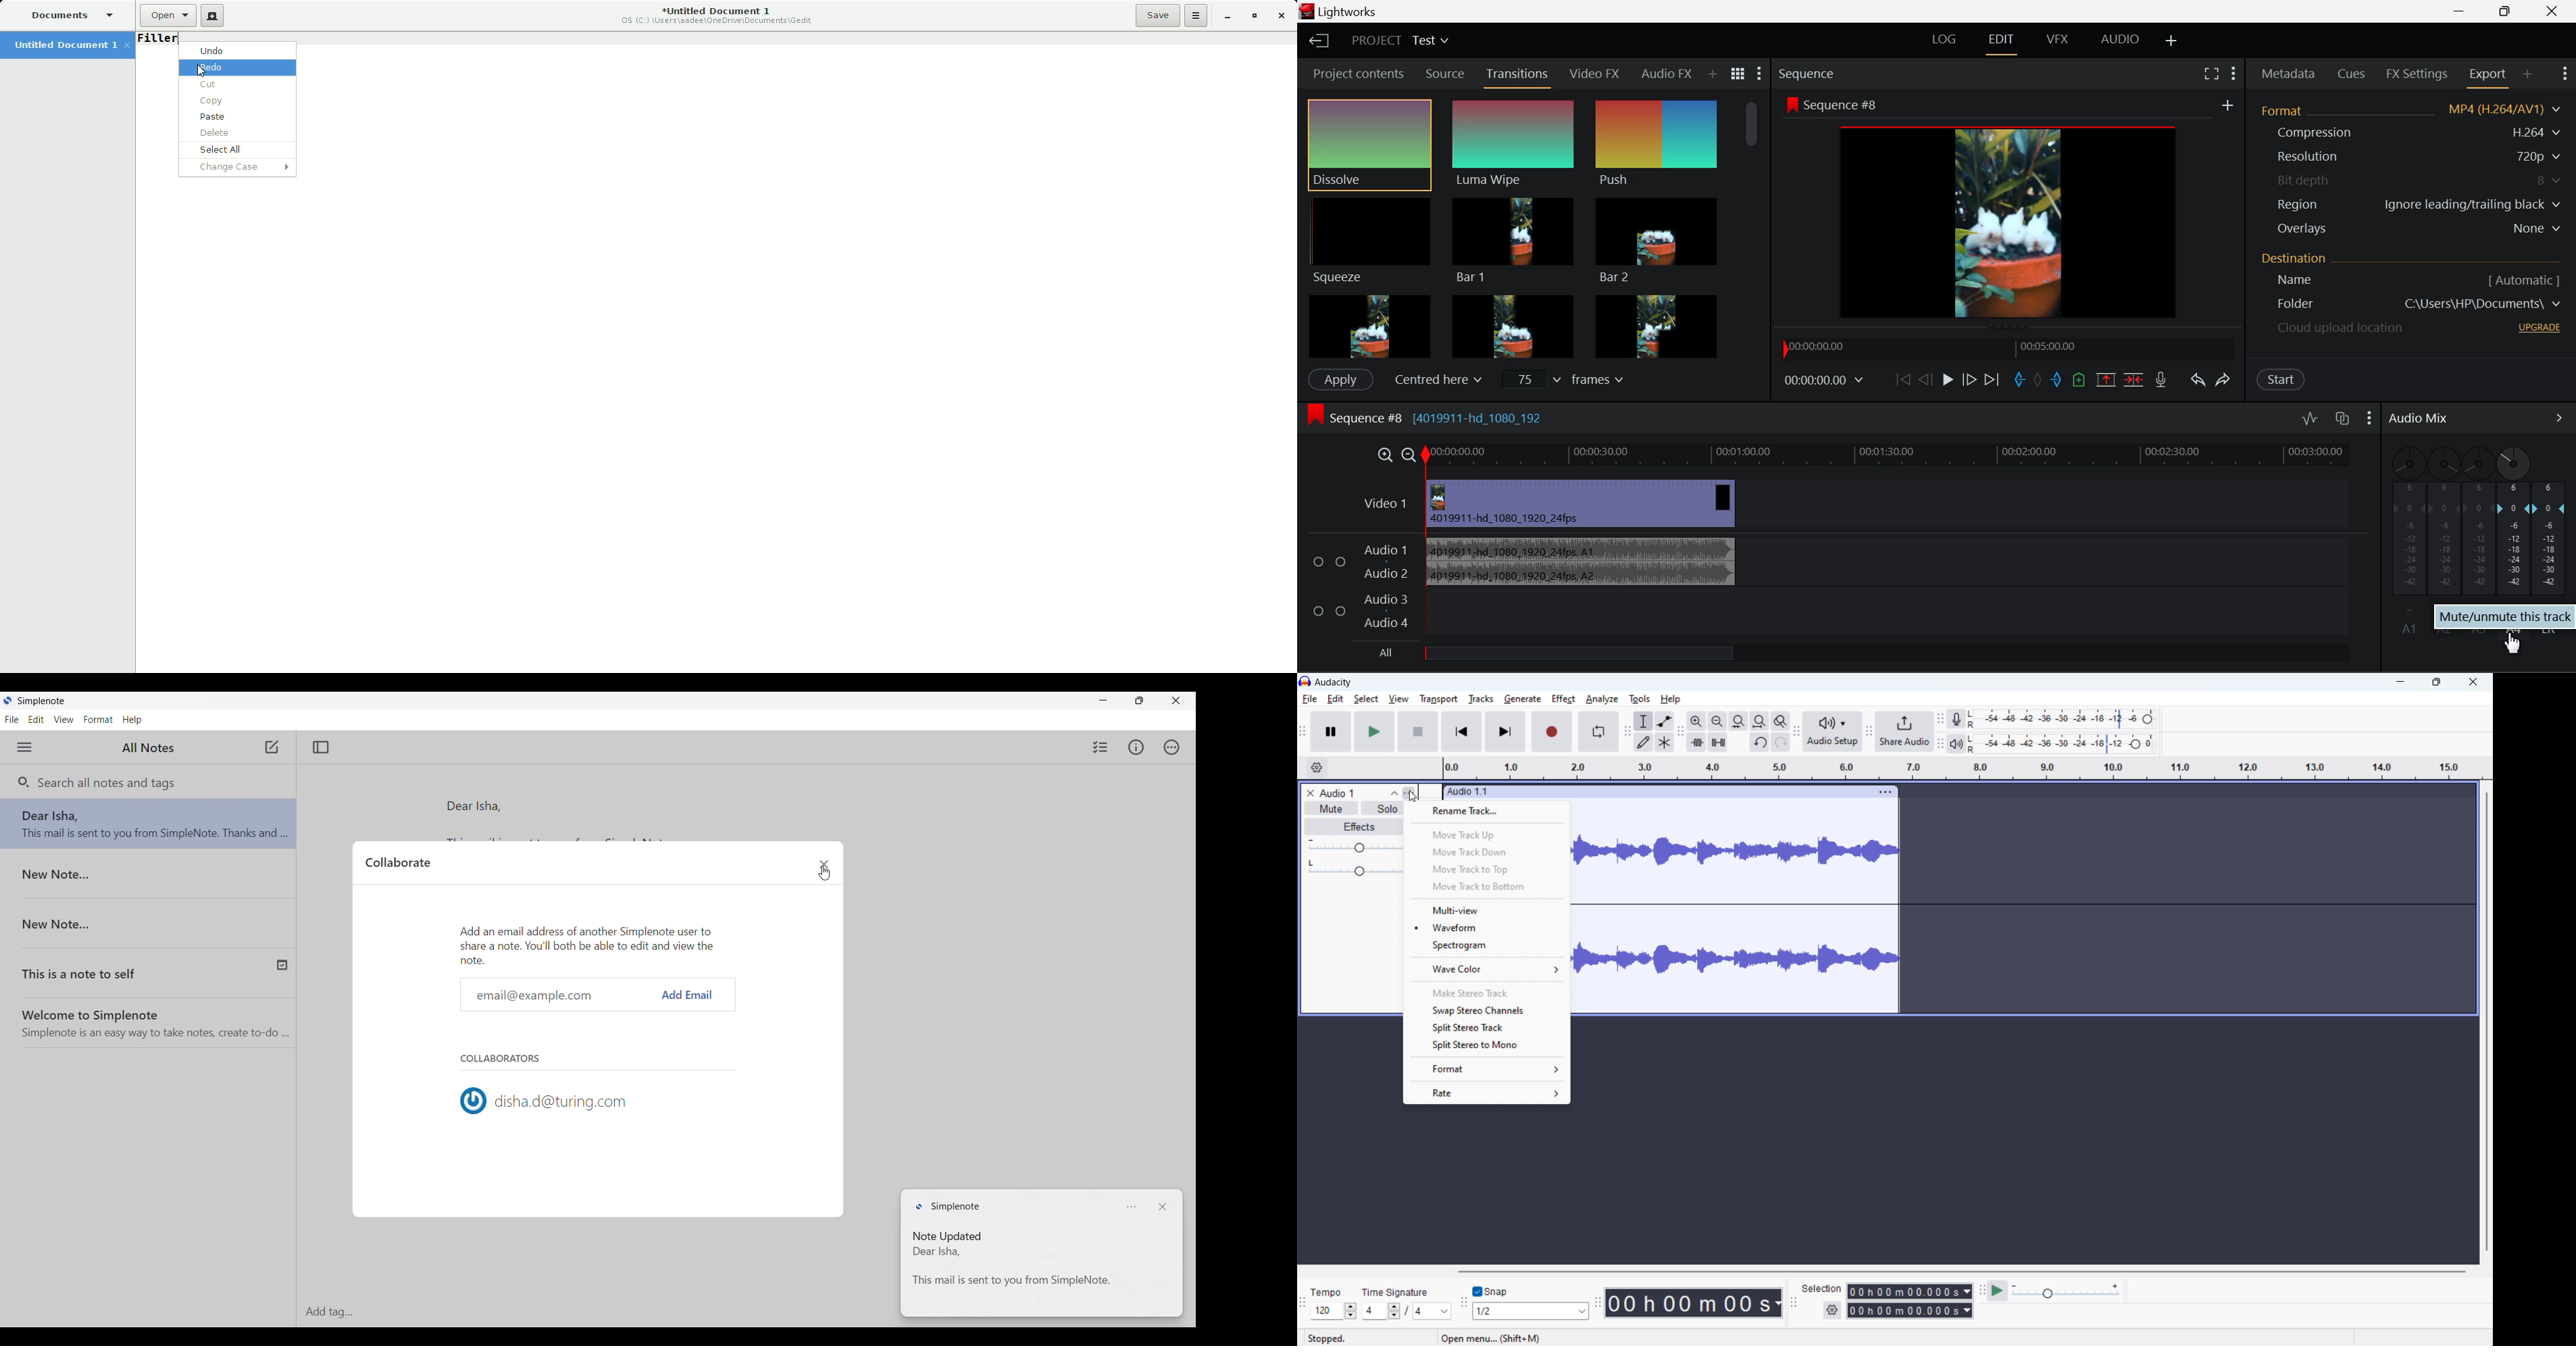 The height and width of the screenshot is (1372, 2576). I want to click on snapping toolba, so click(1462, 1303).